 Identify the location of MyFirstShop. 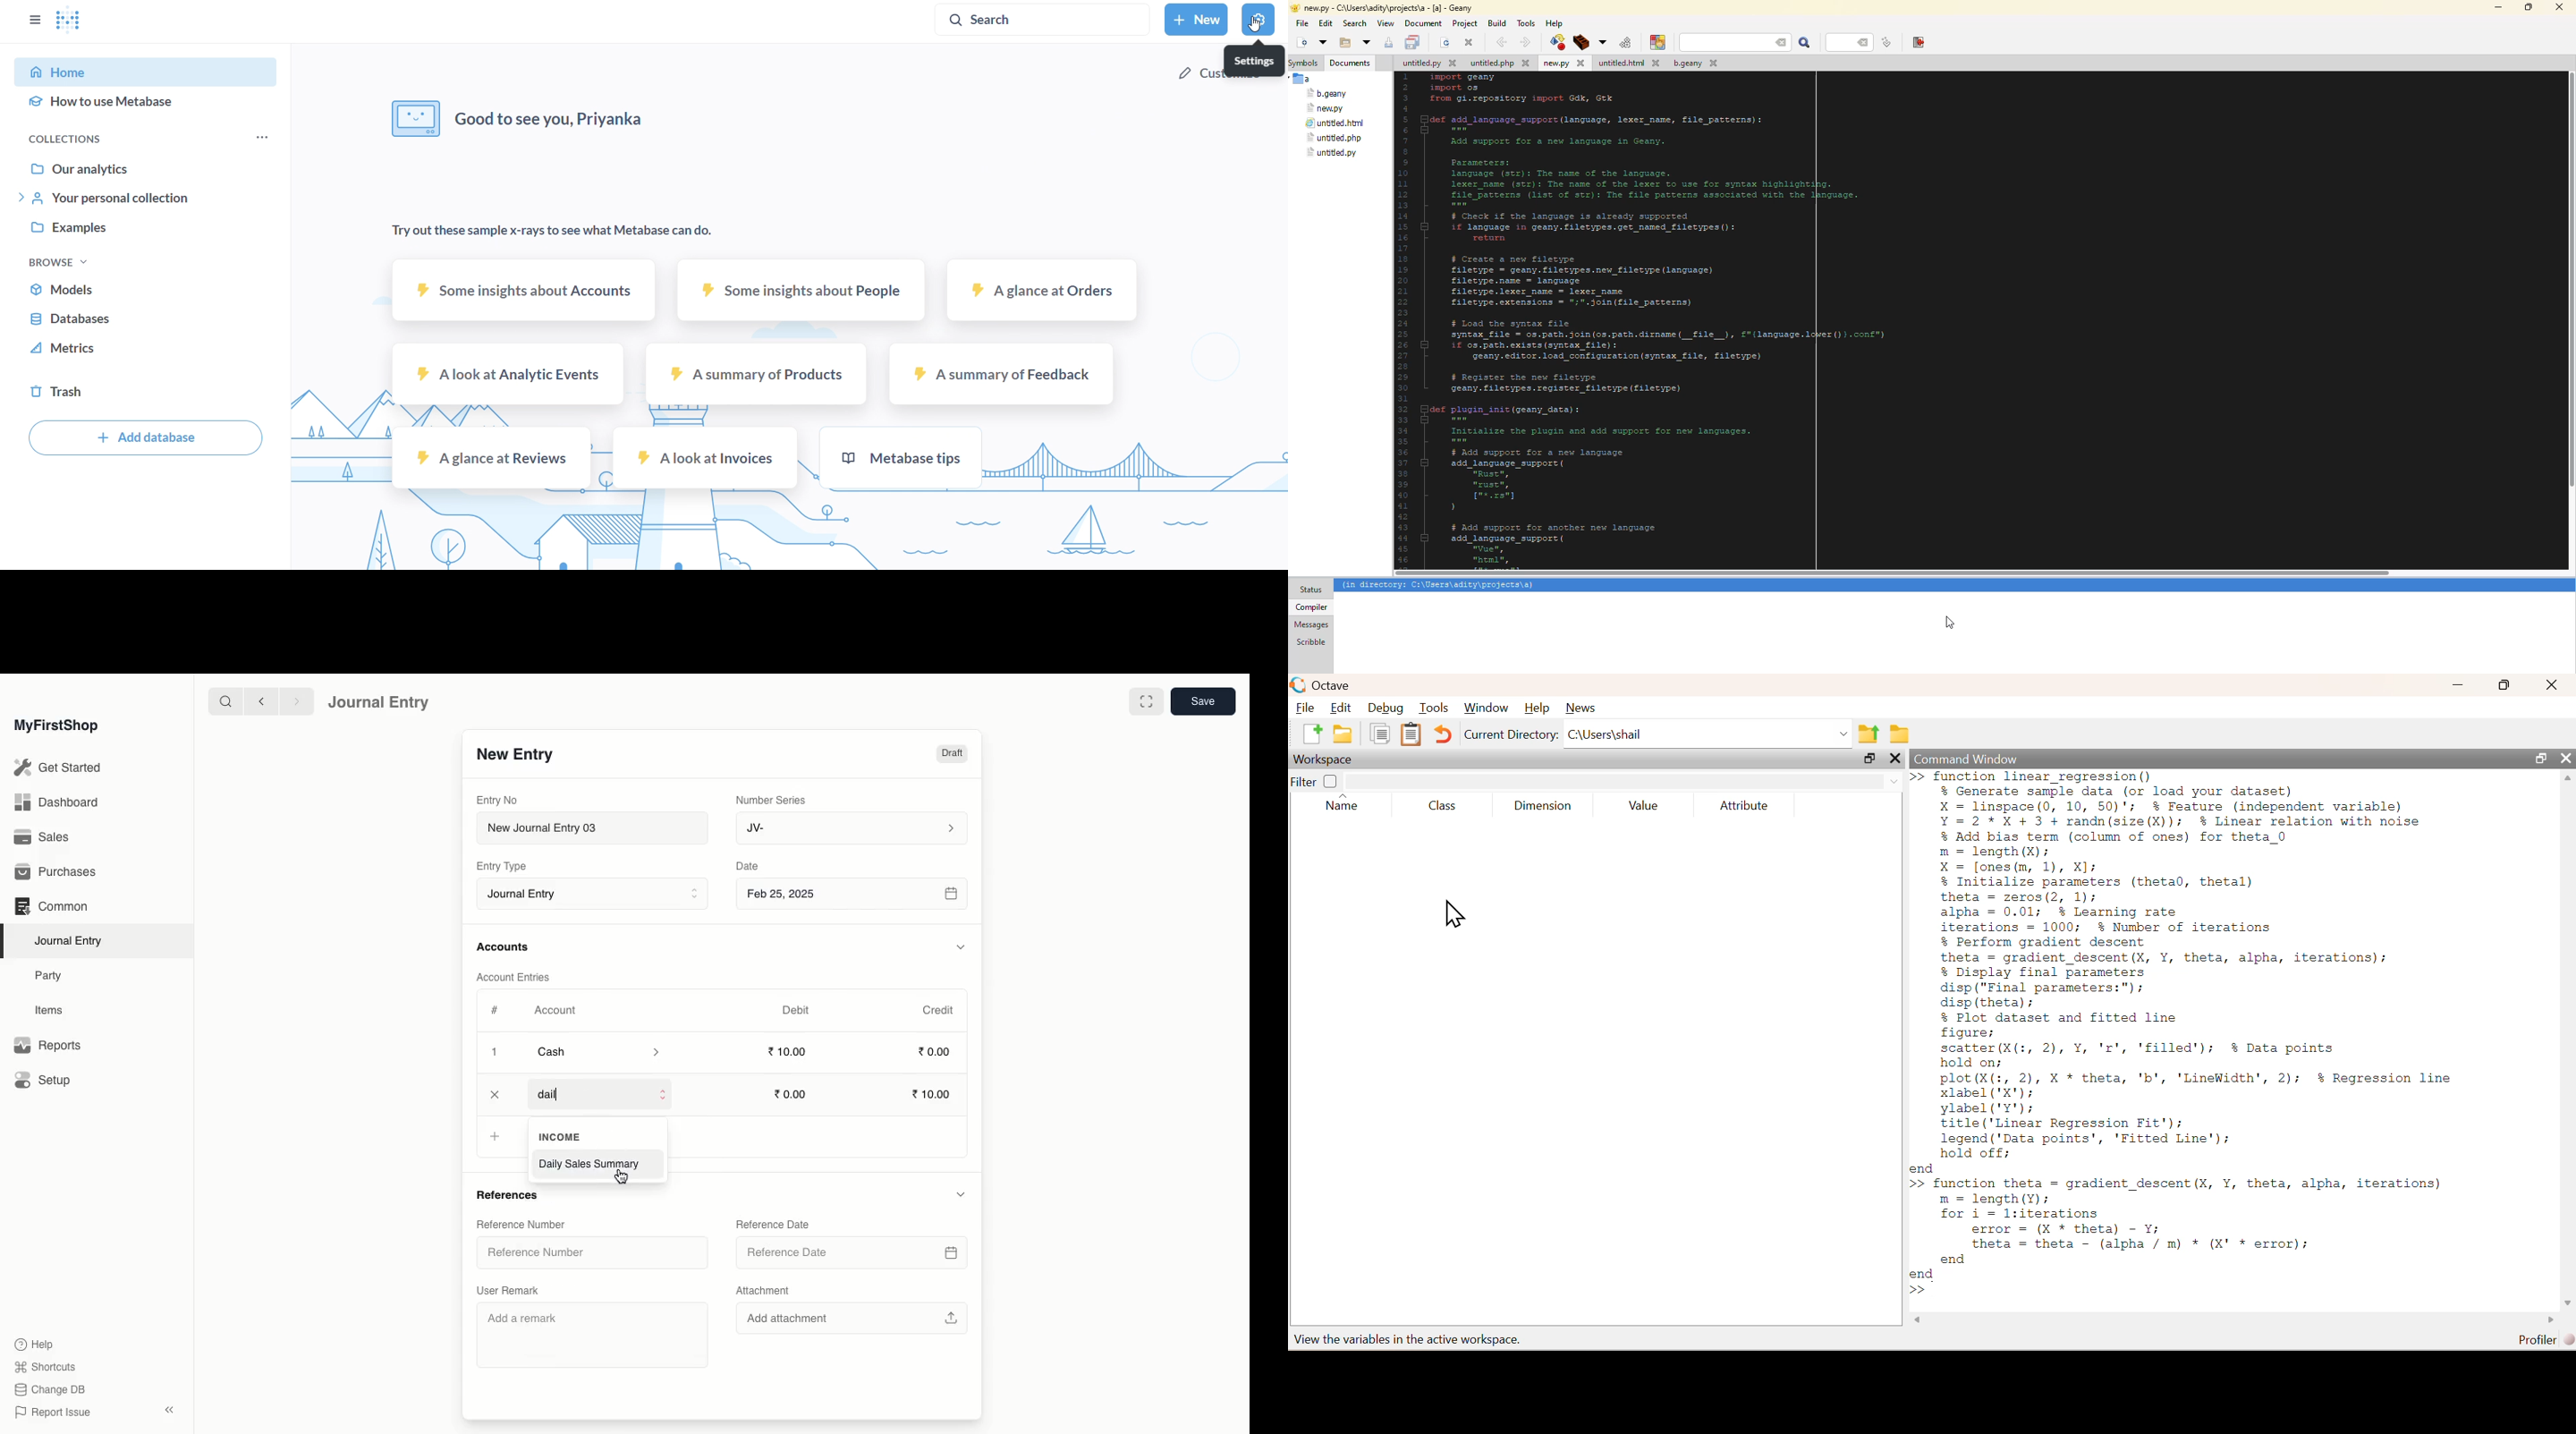
(55, 727).